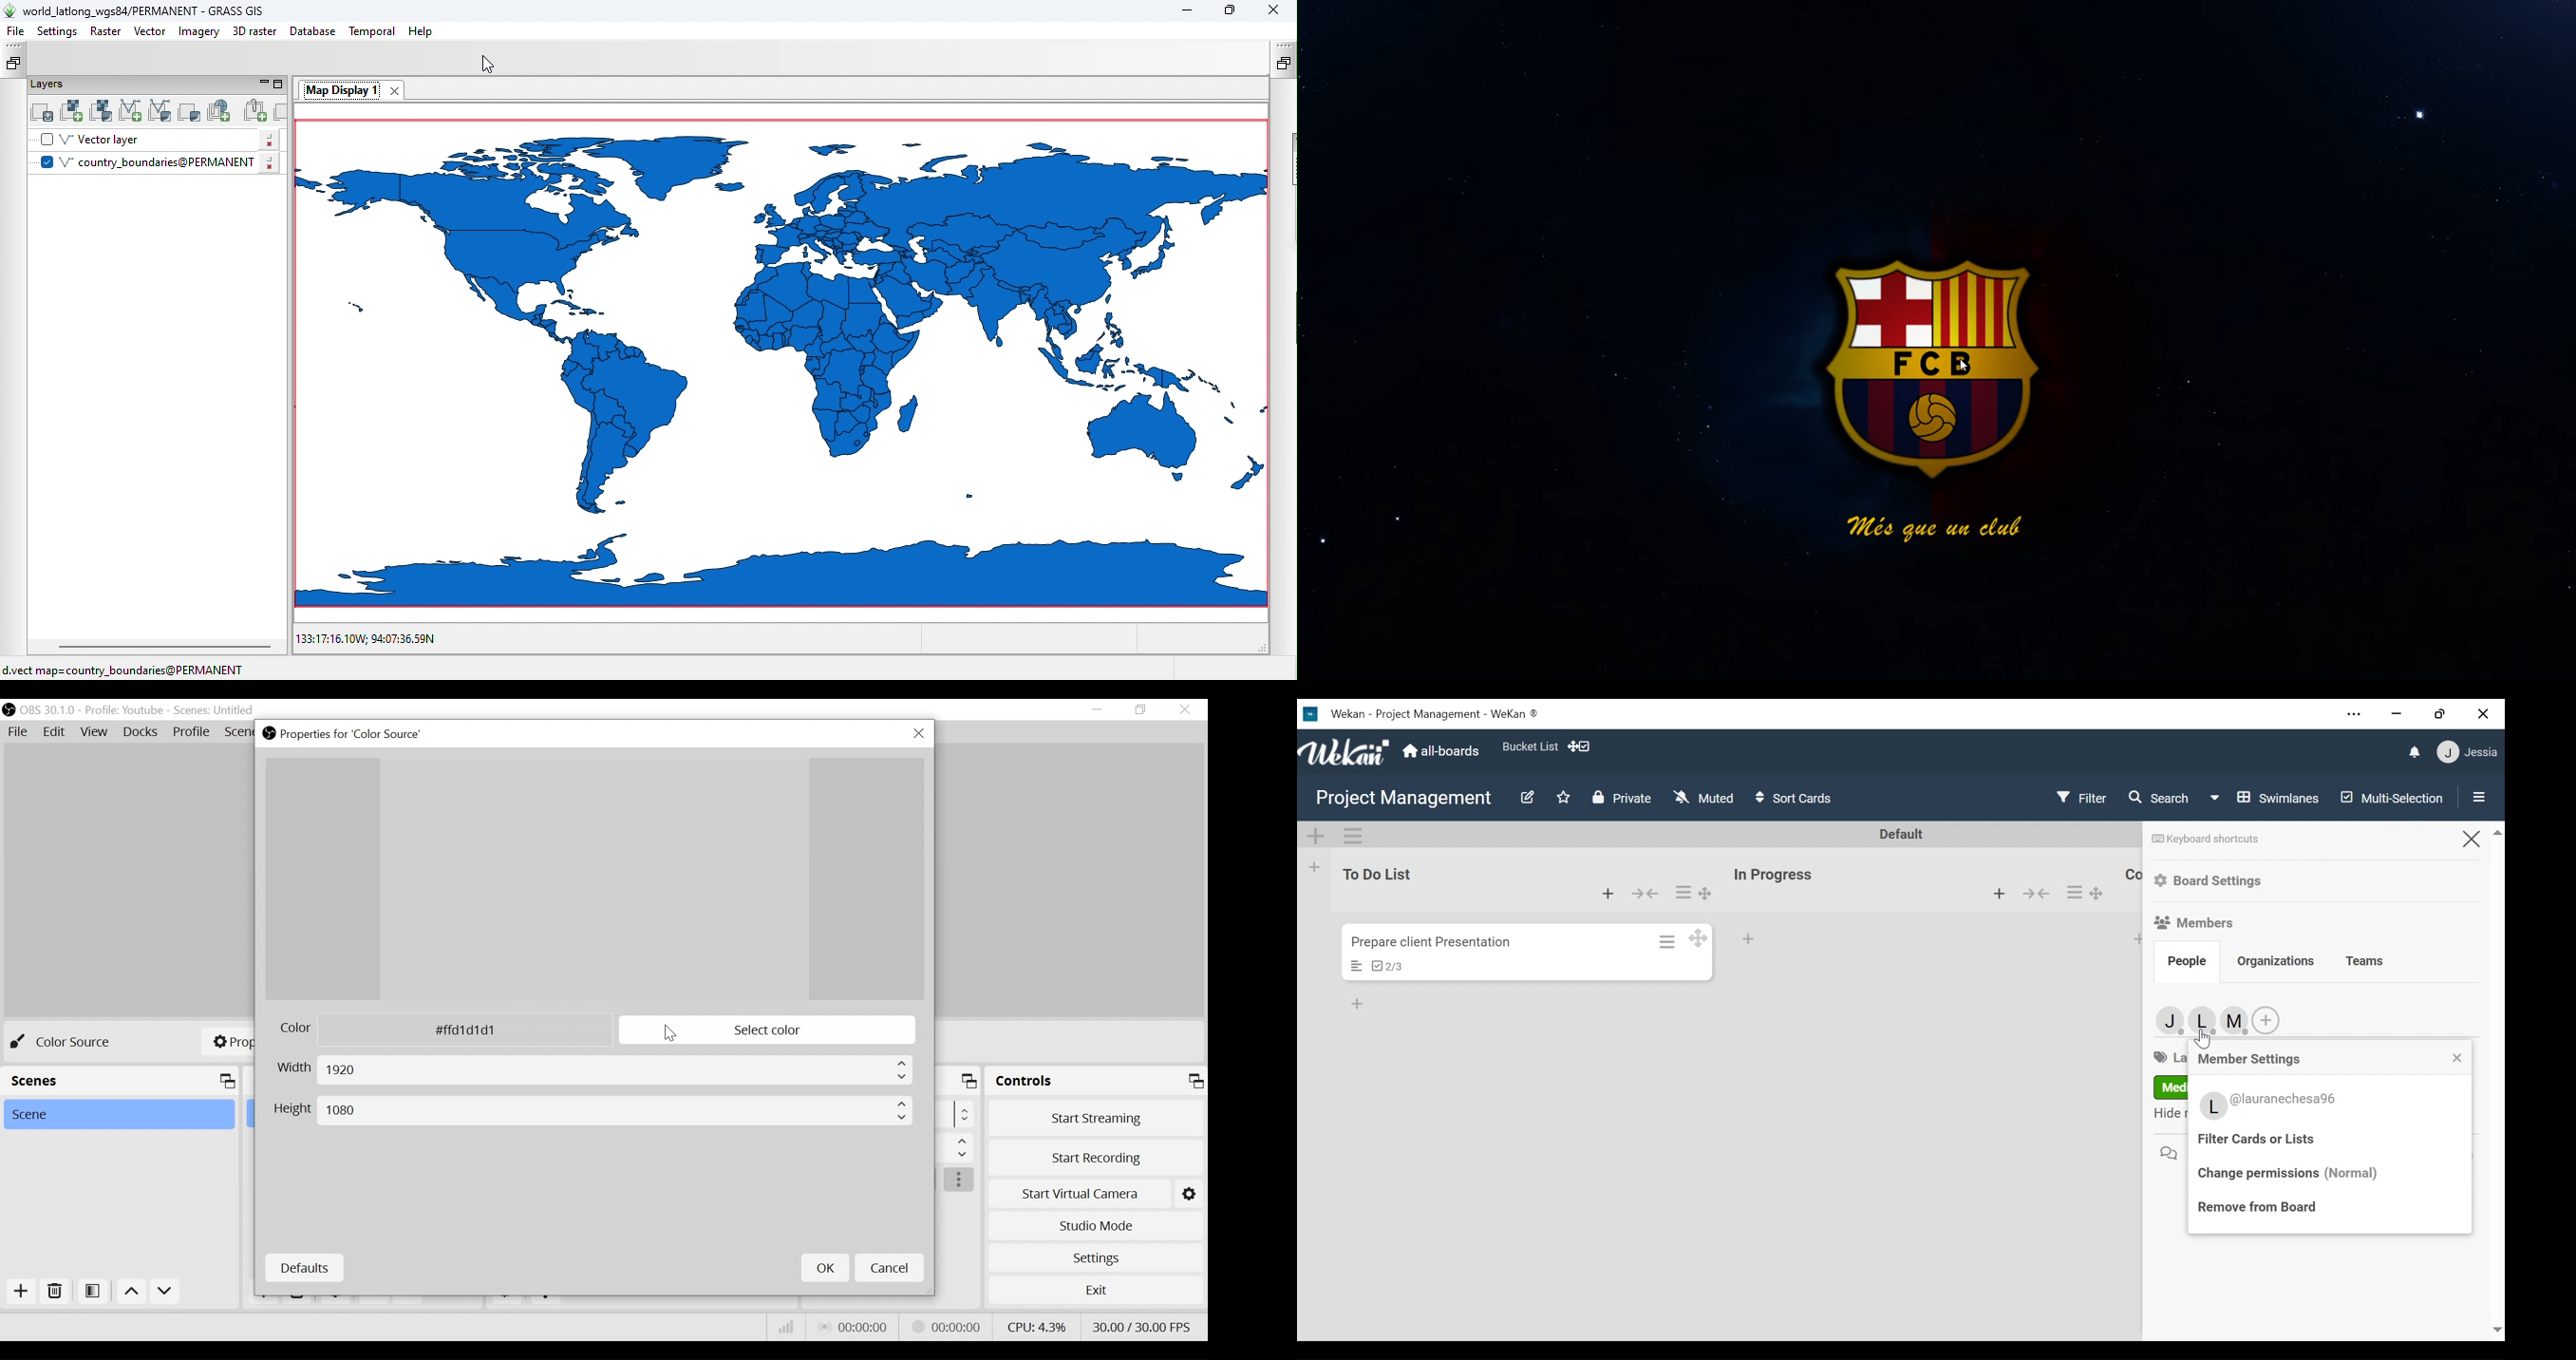 The width and height of the screenshot is (2576, 1372). I want to click on Card actions, so click(1668, 941).